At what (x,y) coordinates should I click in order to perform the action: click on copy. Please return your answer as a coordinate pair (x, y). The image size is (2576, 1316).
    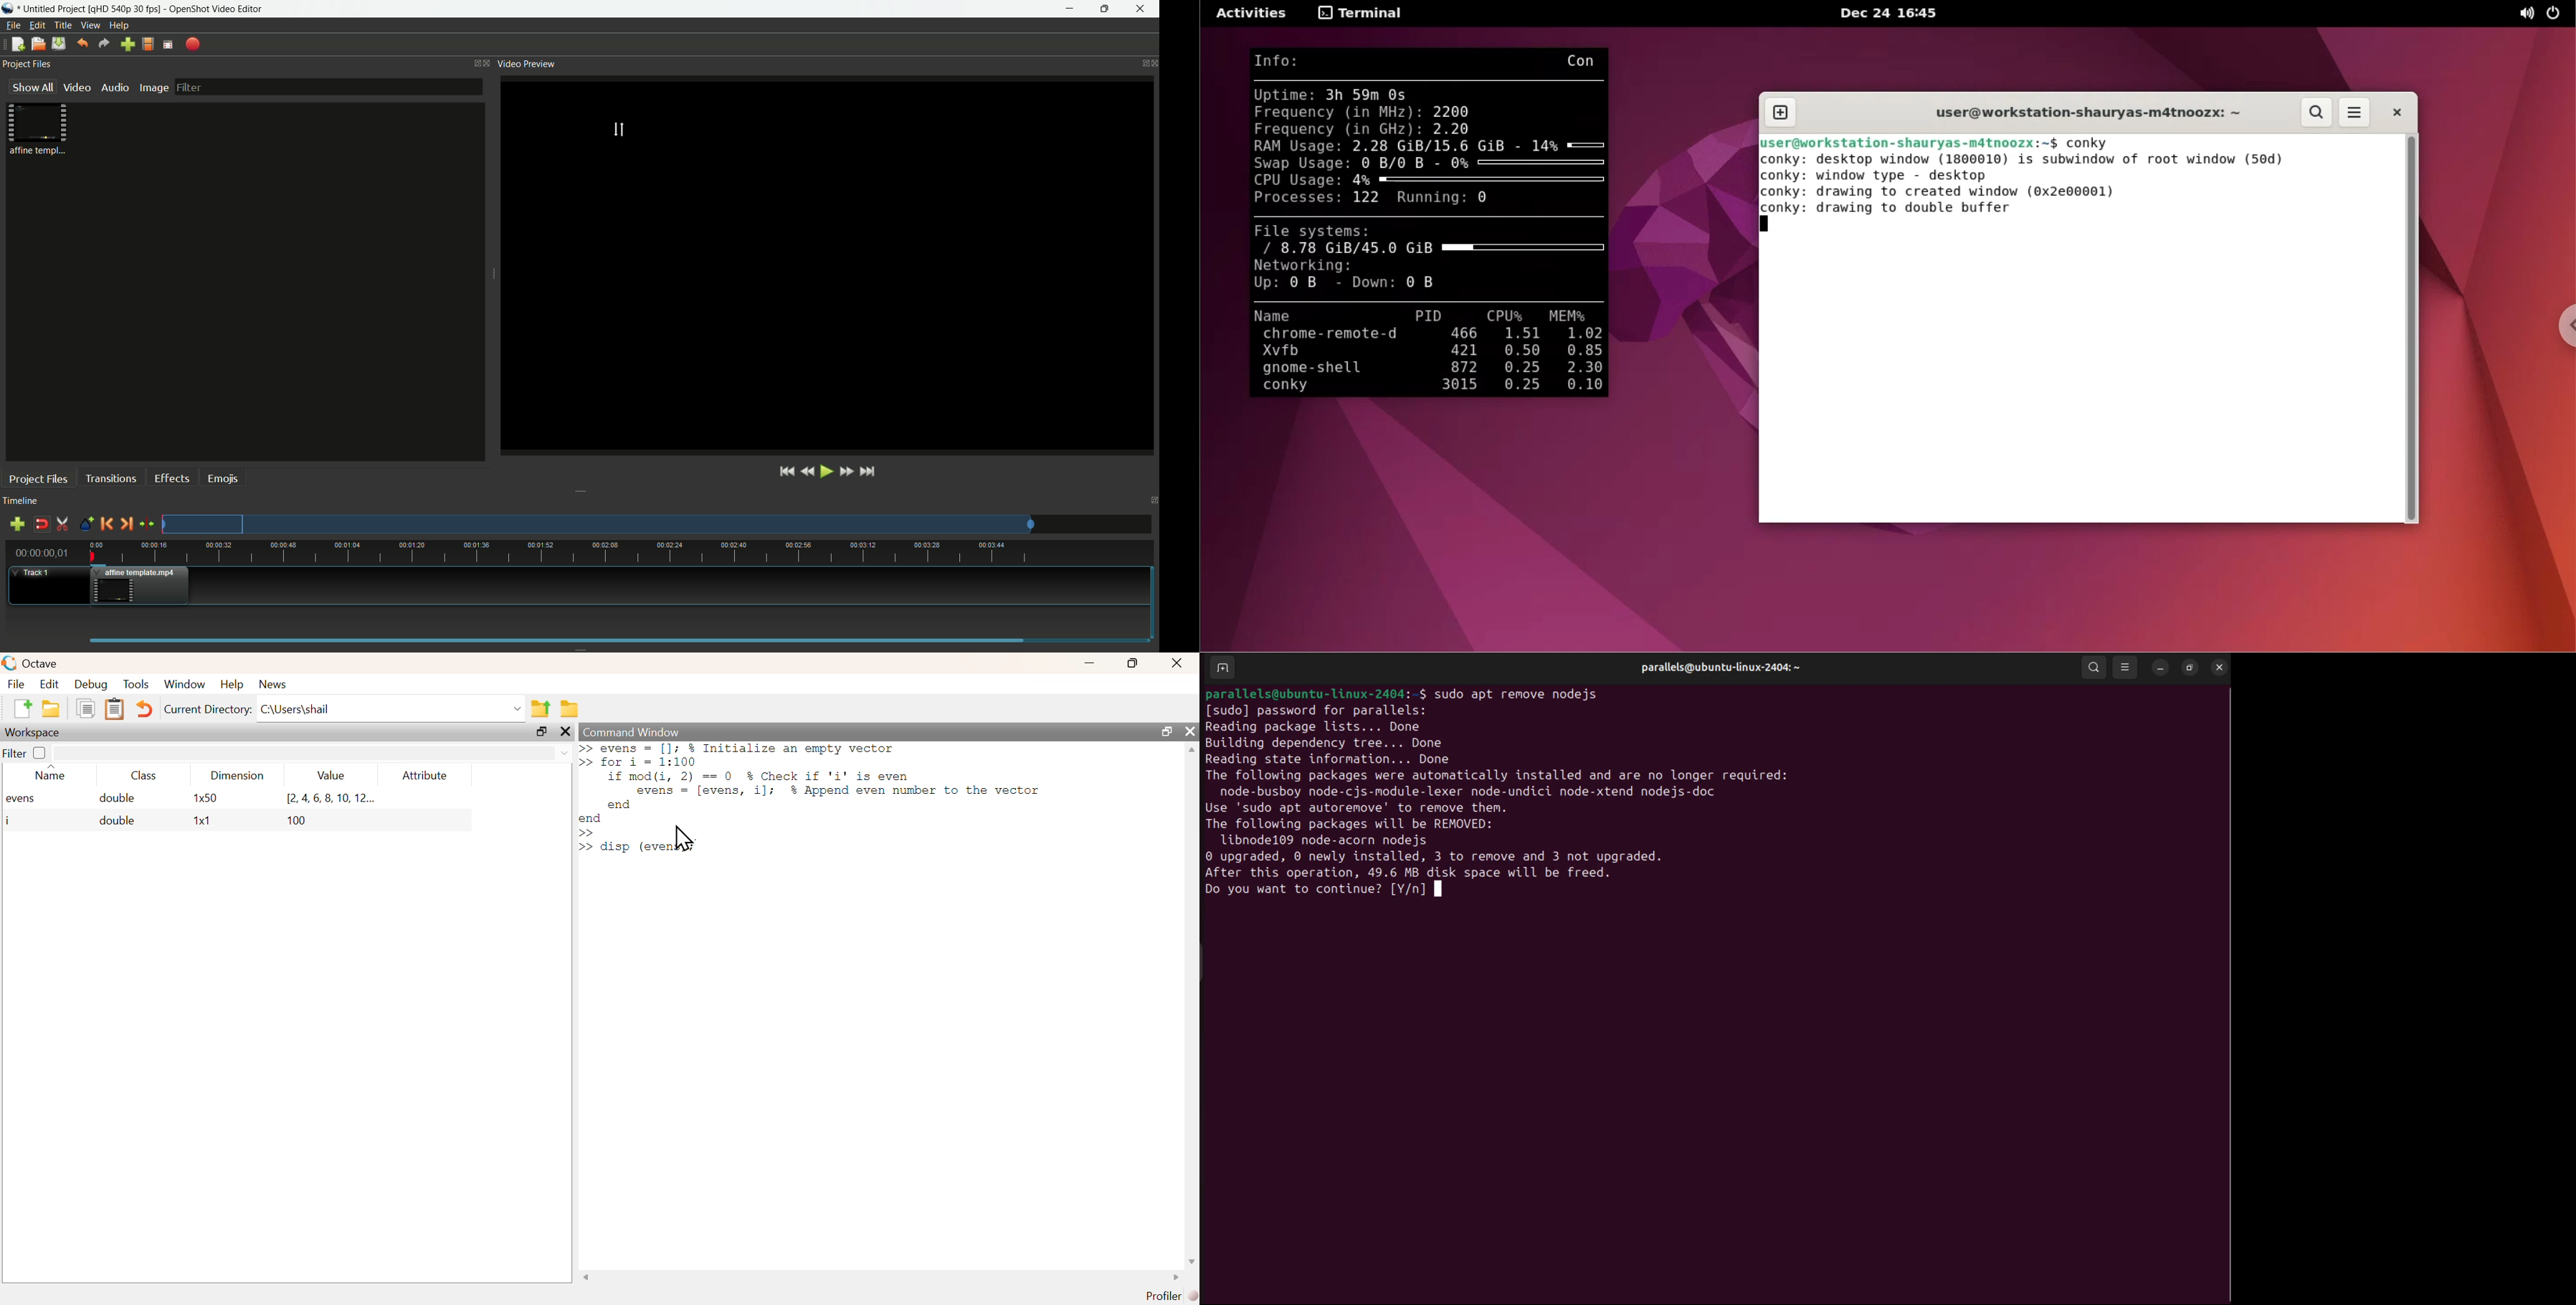
    Looking at the image, I should click on (84, 711).